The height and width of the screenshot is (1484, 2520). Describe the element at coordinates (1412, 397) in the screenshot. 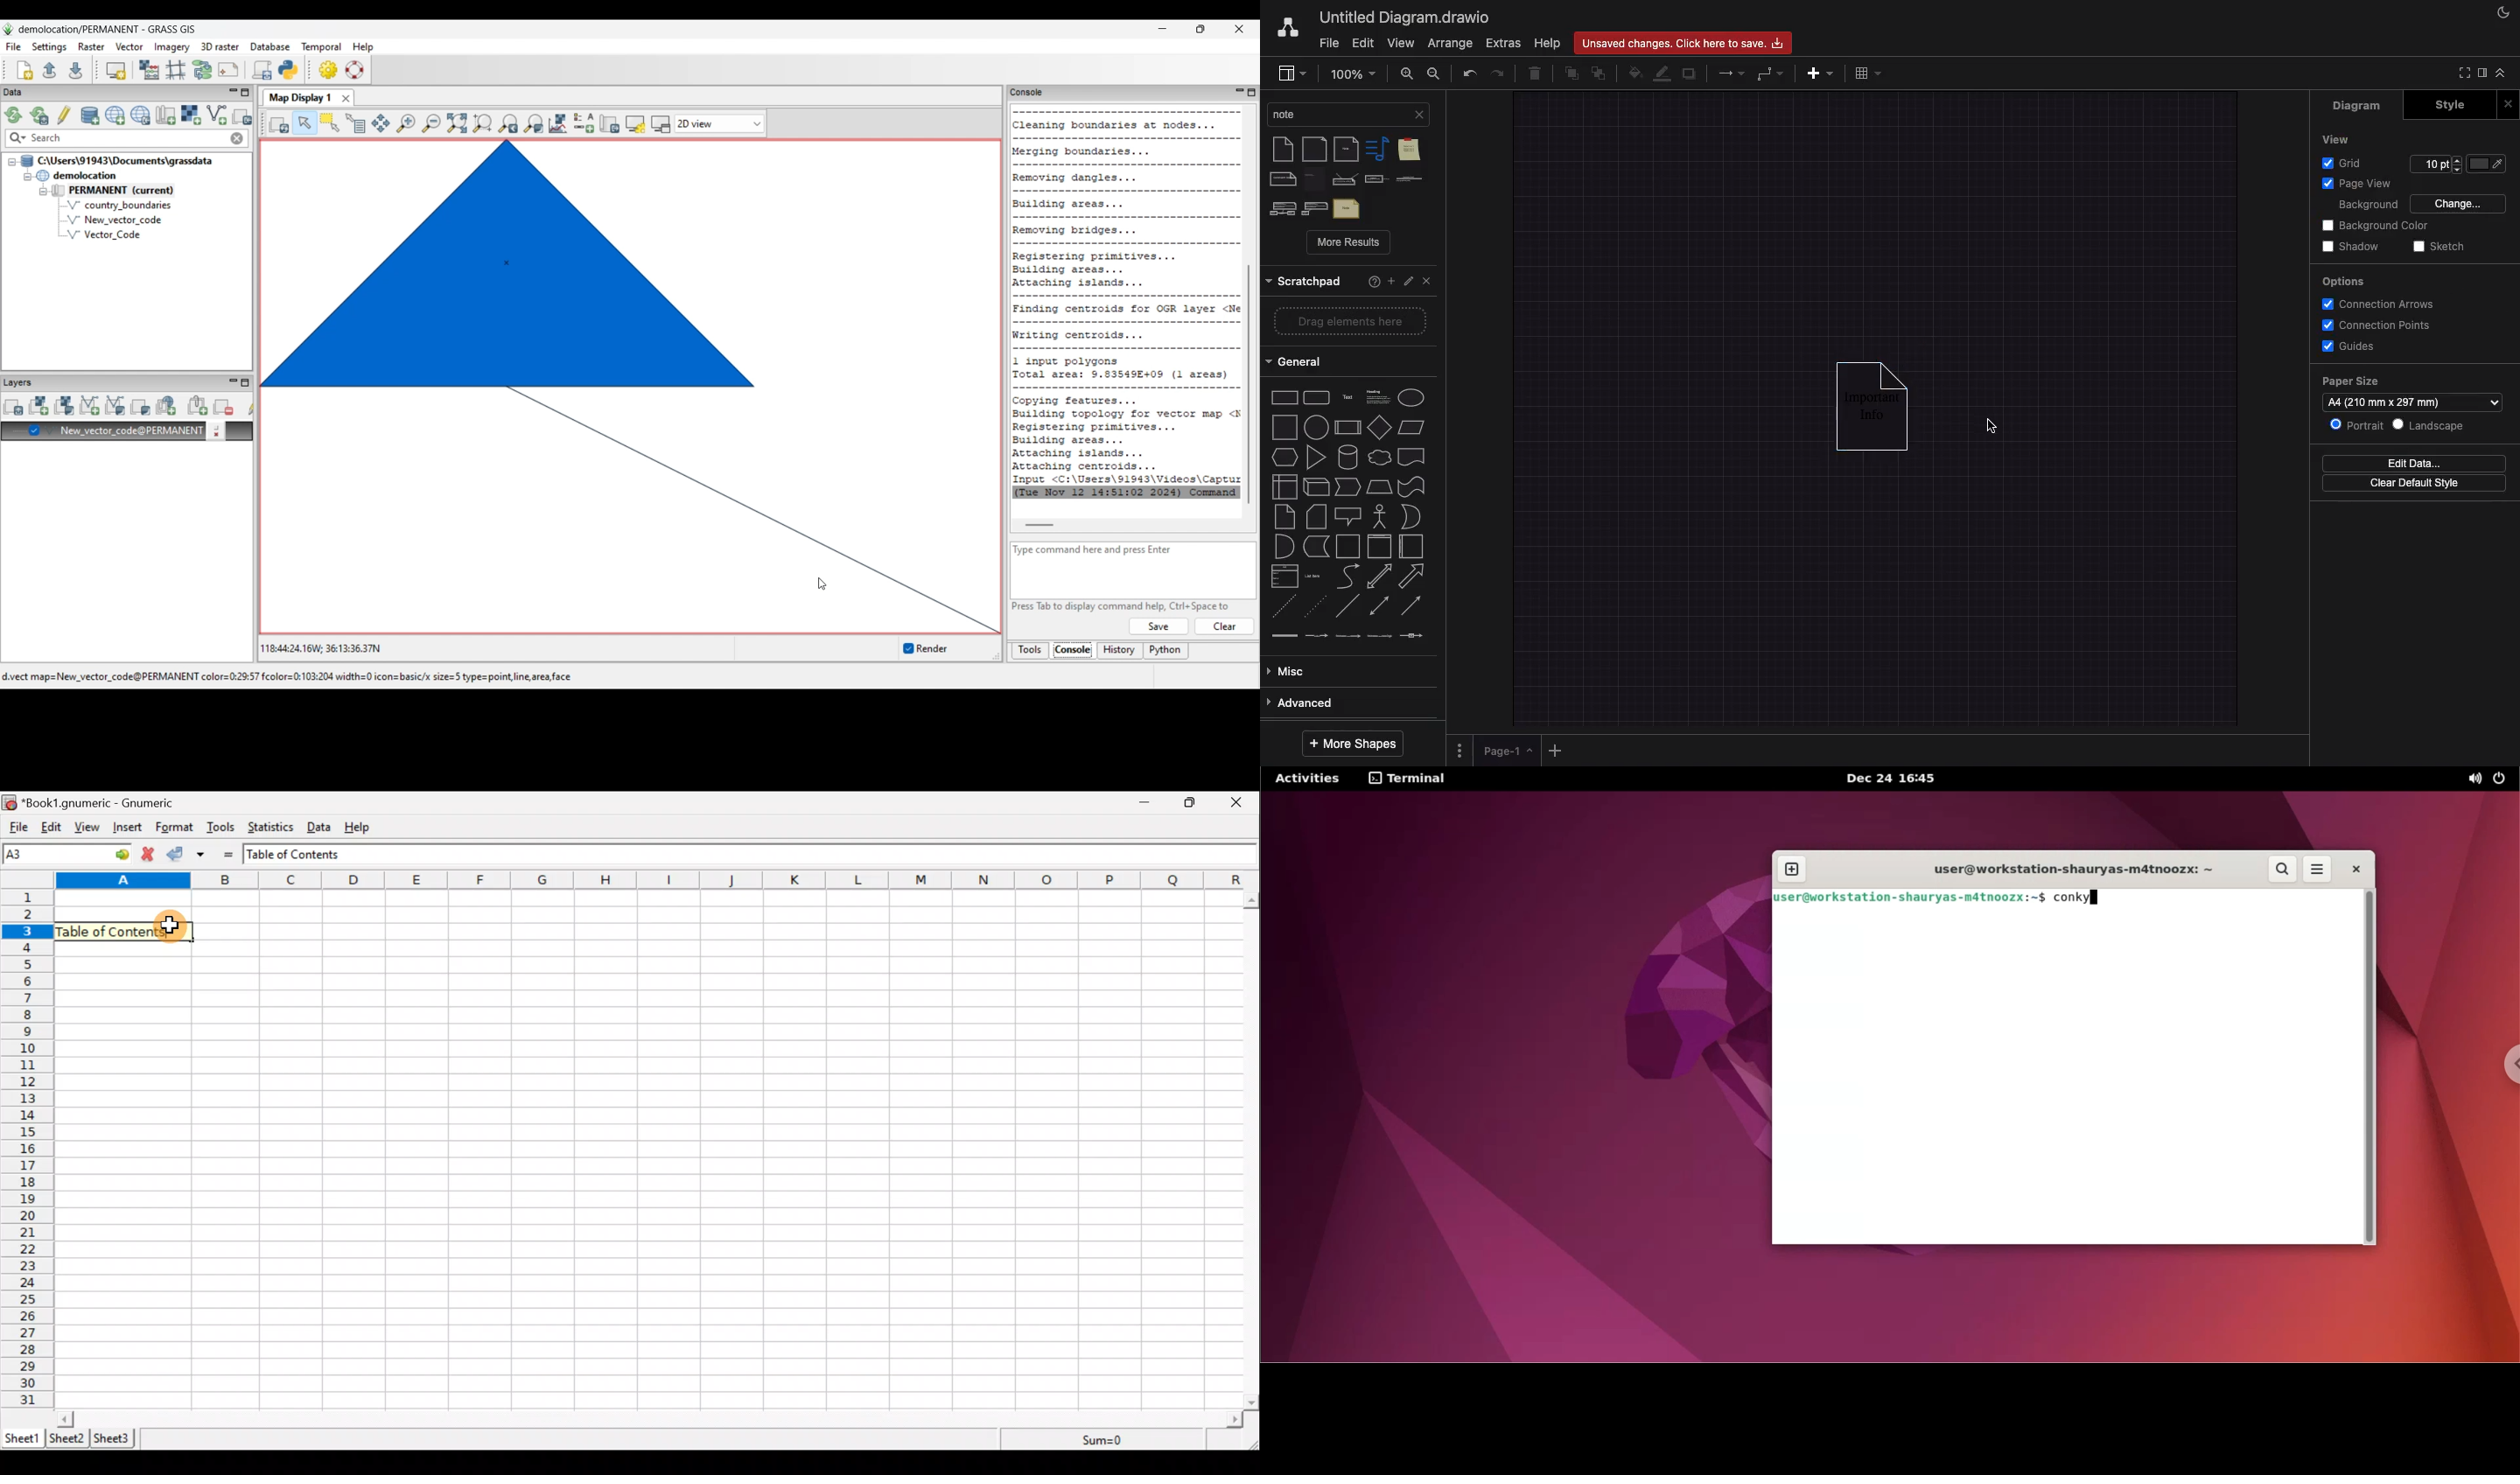

I see `ellipse` at that location.